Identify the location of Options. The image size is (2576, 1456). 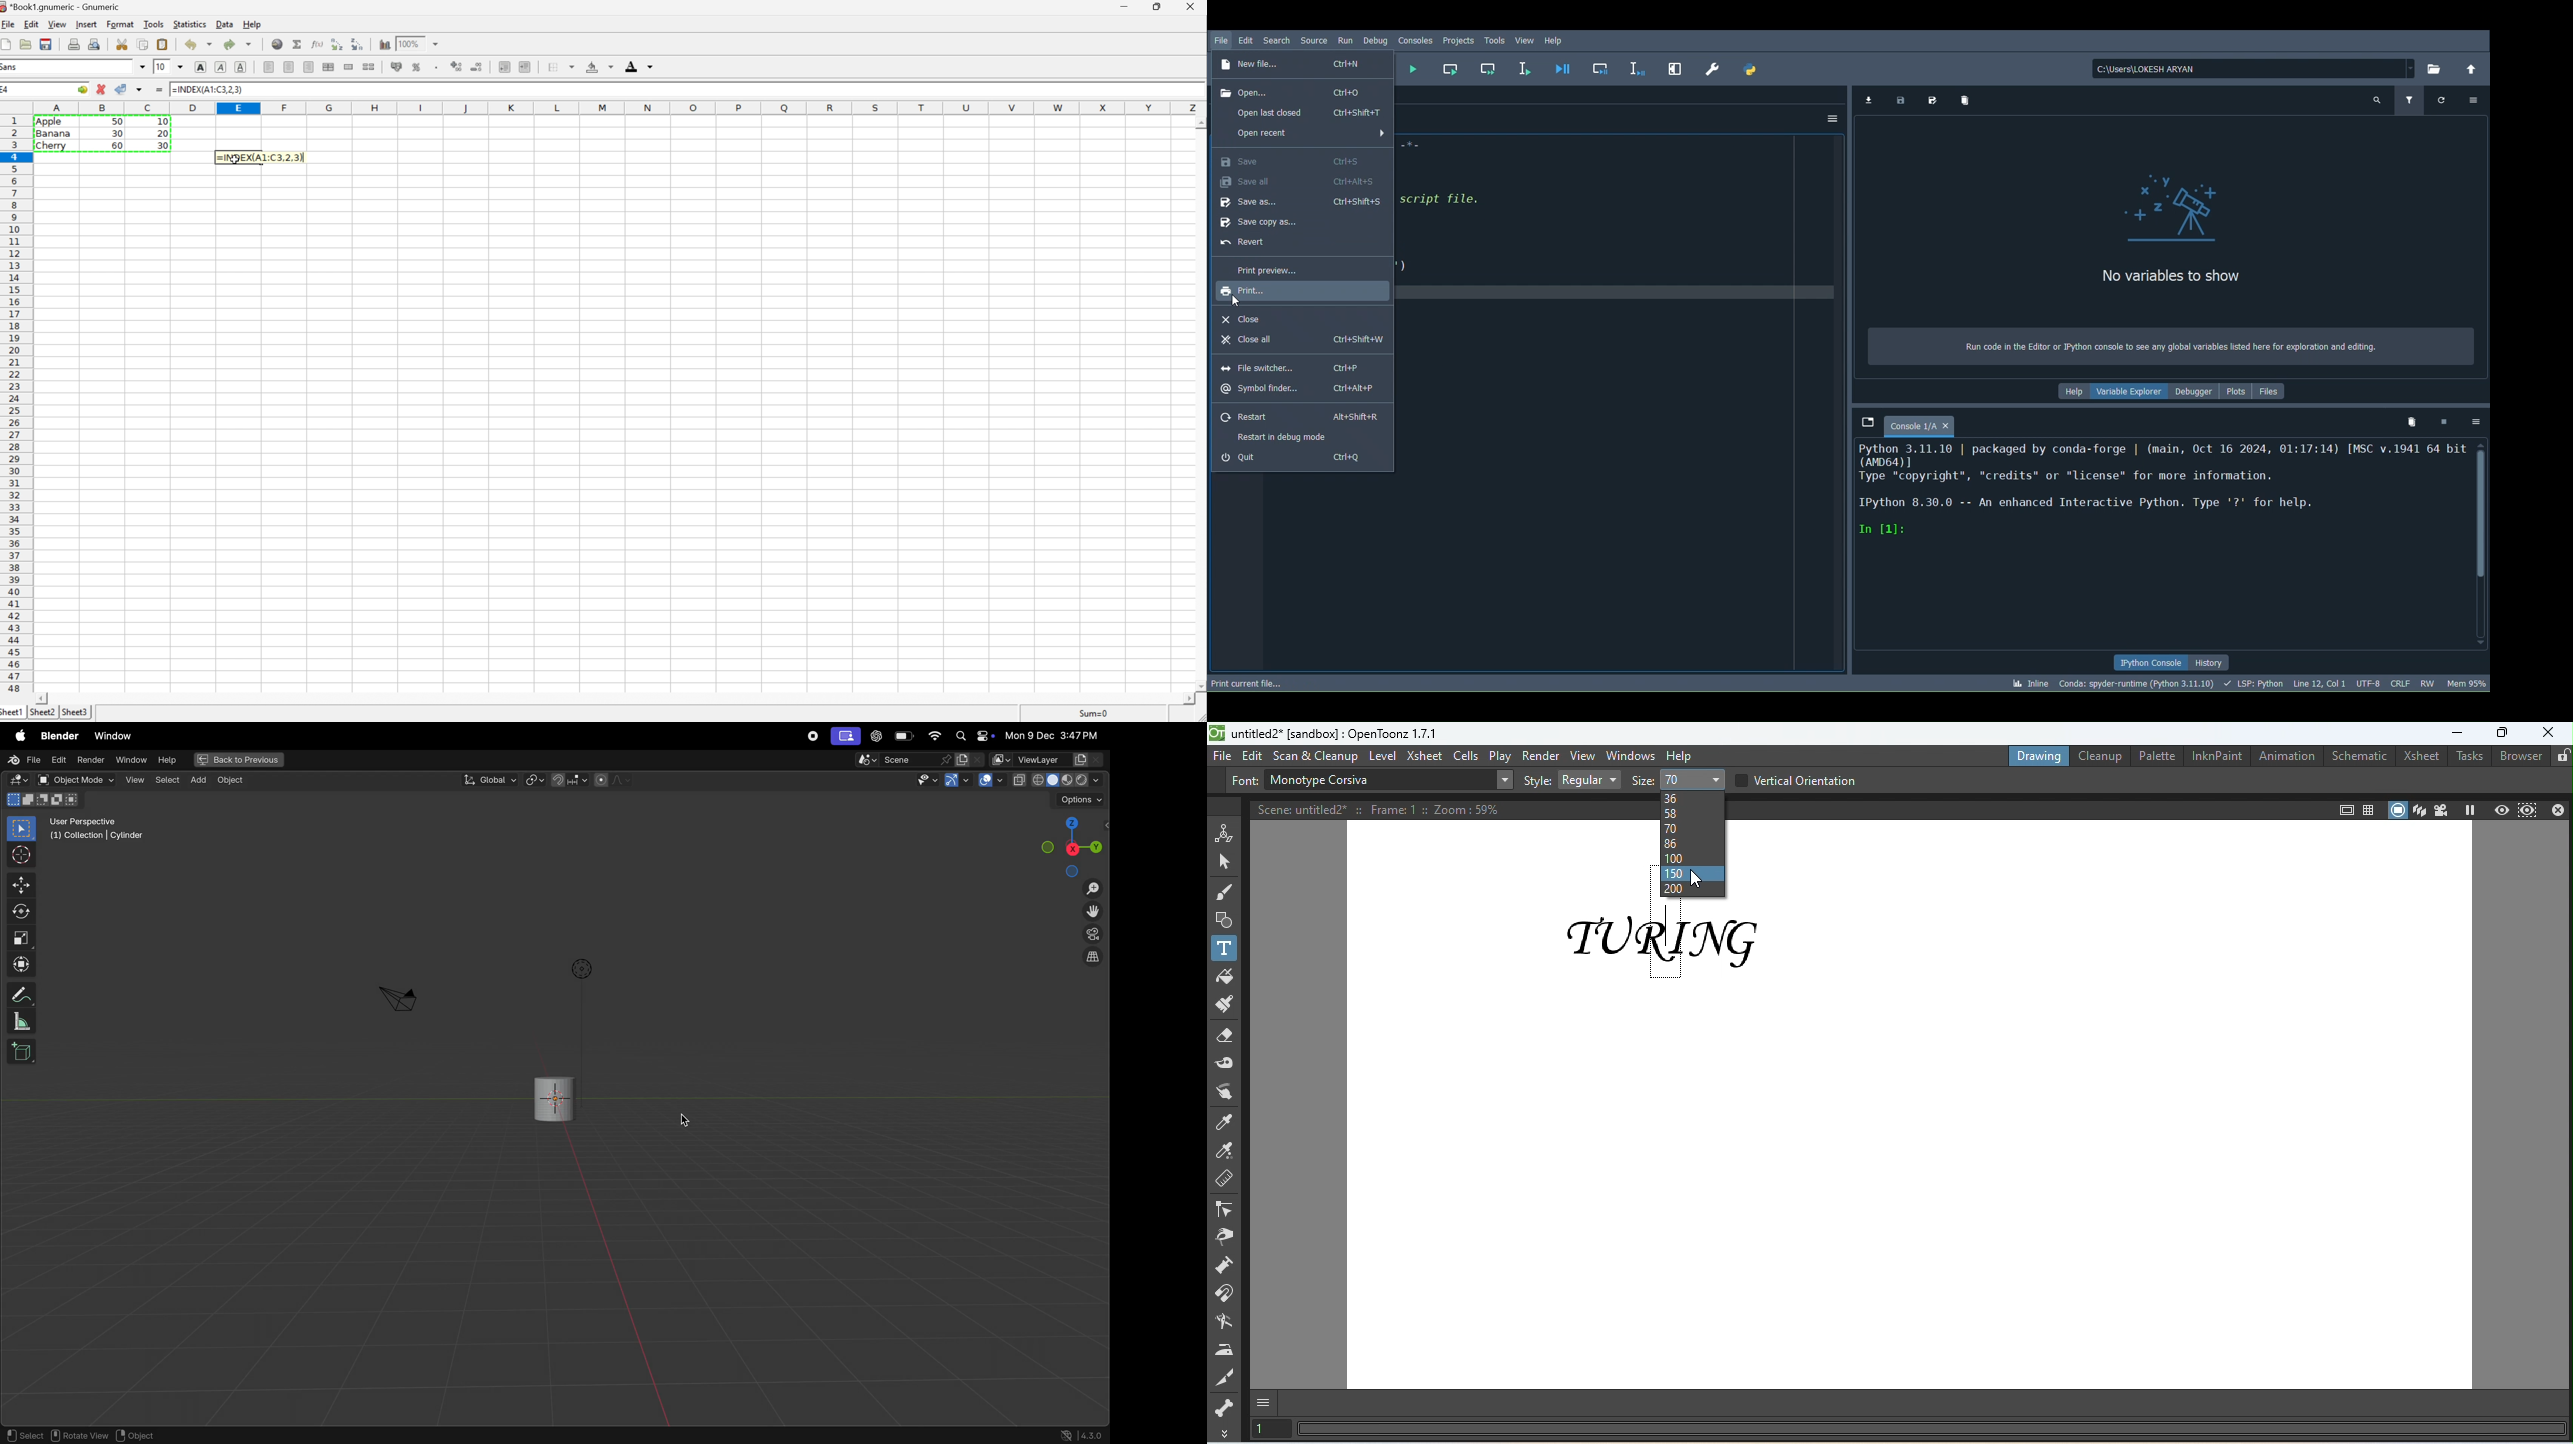
(2473, 101).